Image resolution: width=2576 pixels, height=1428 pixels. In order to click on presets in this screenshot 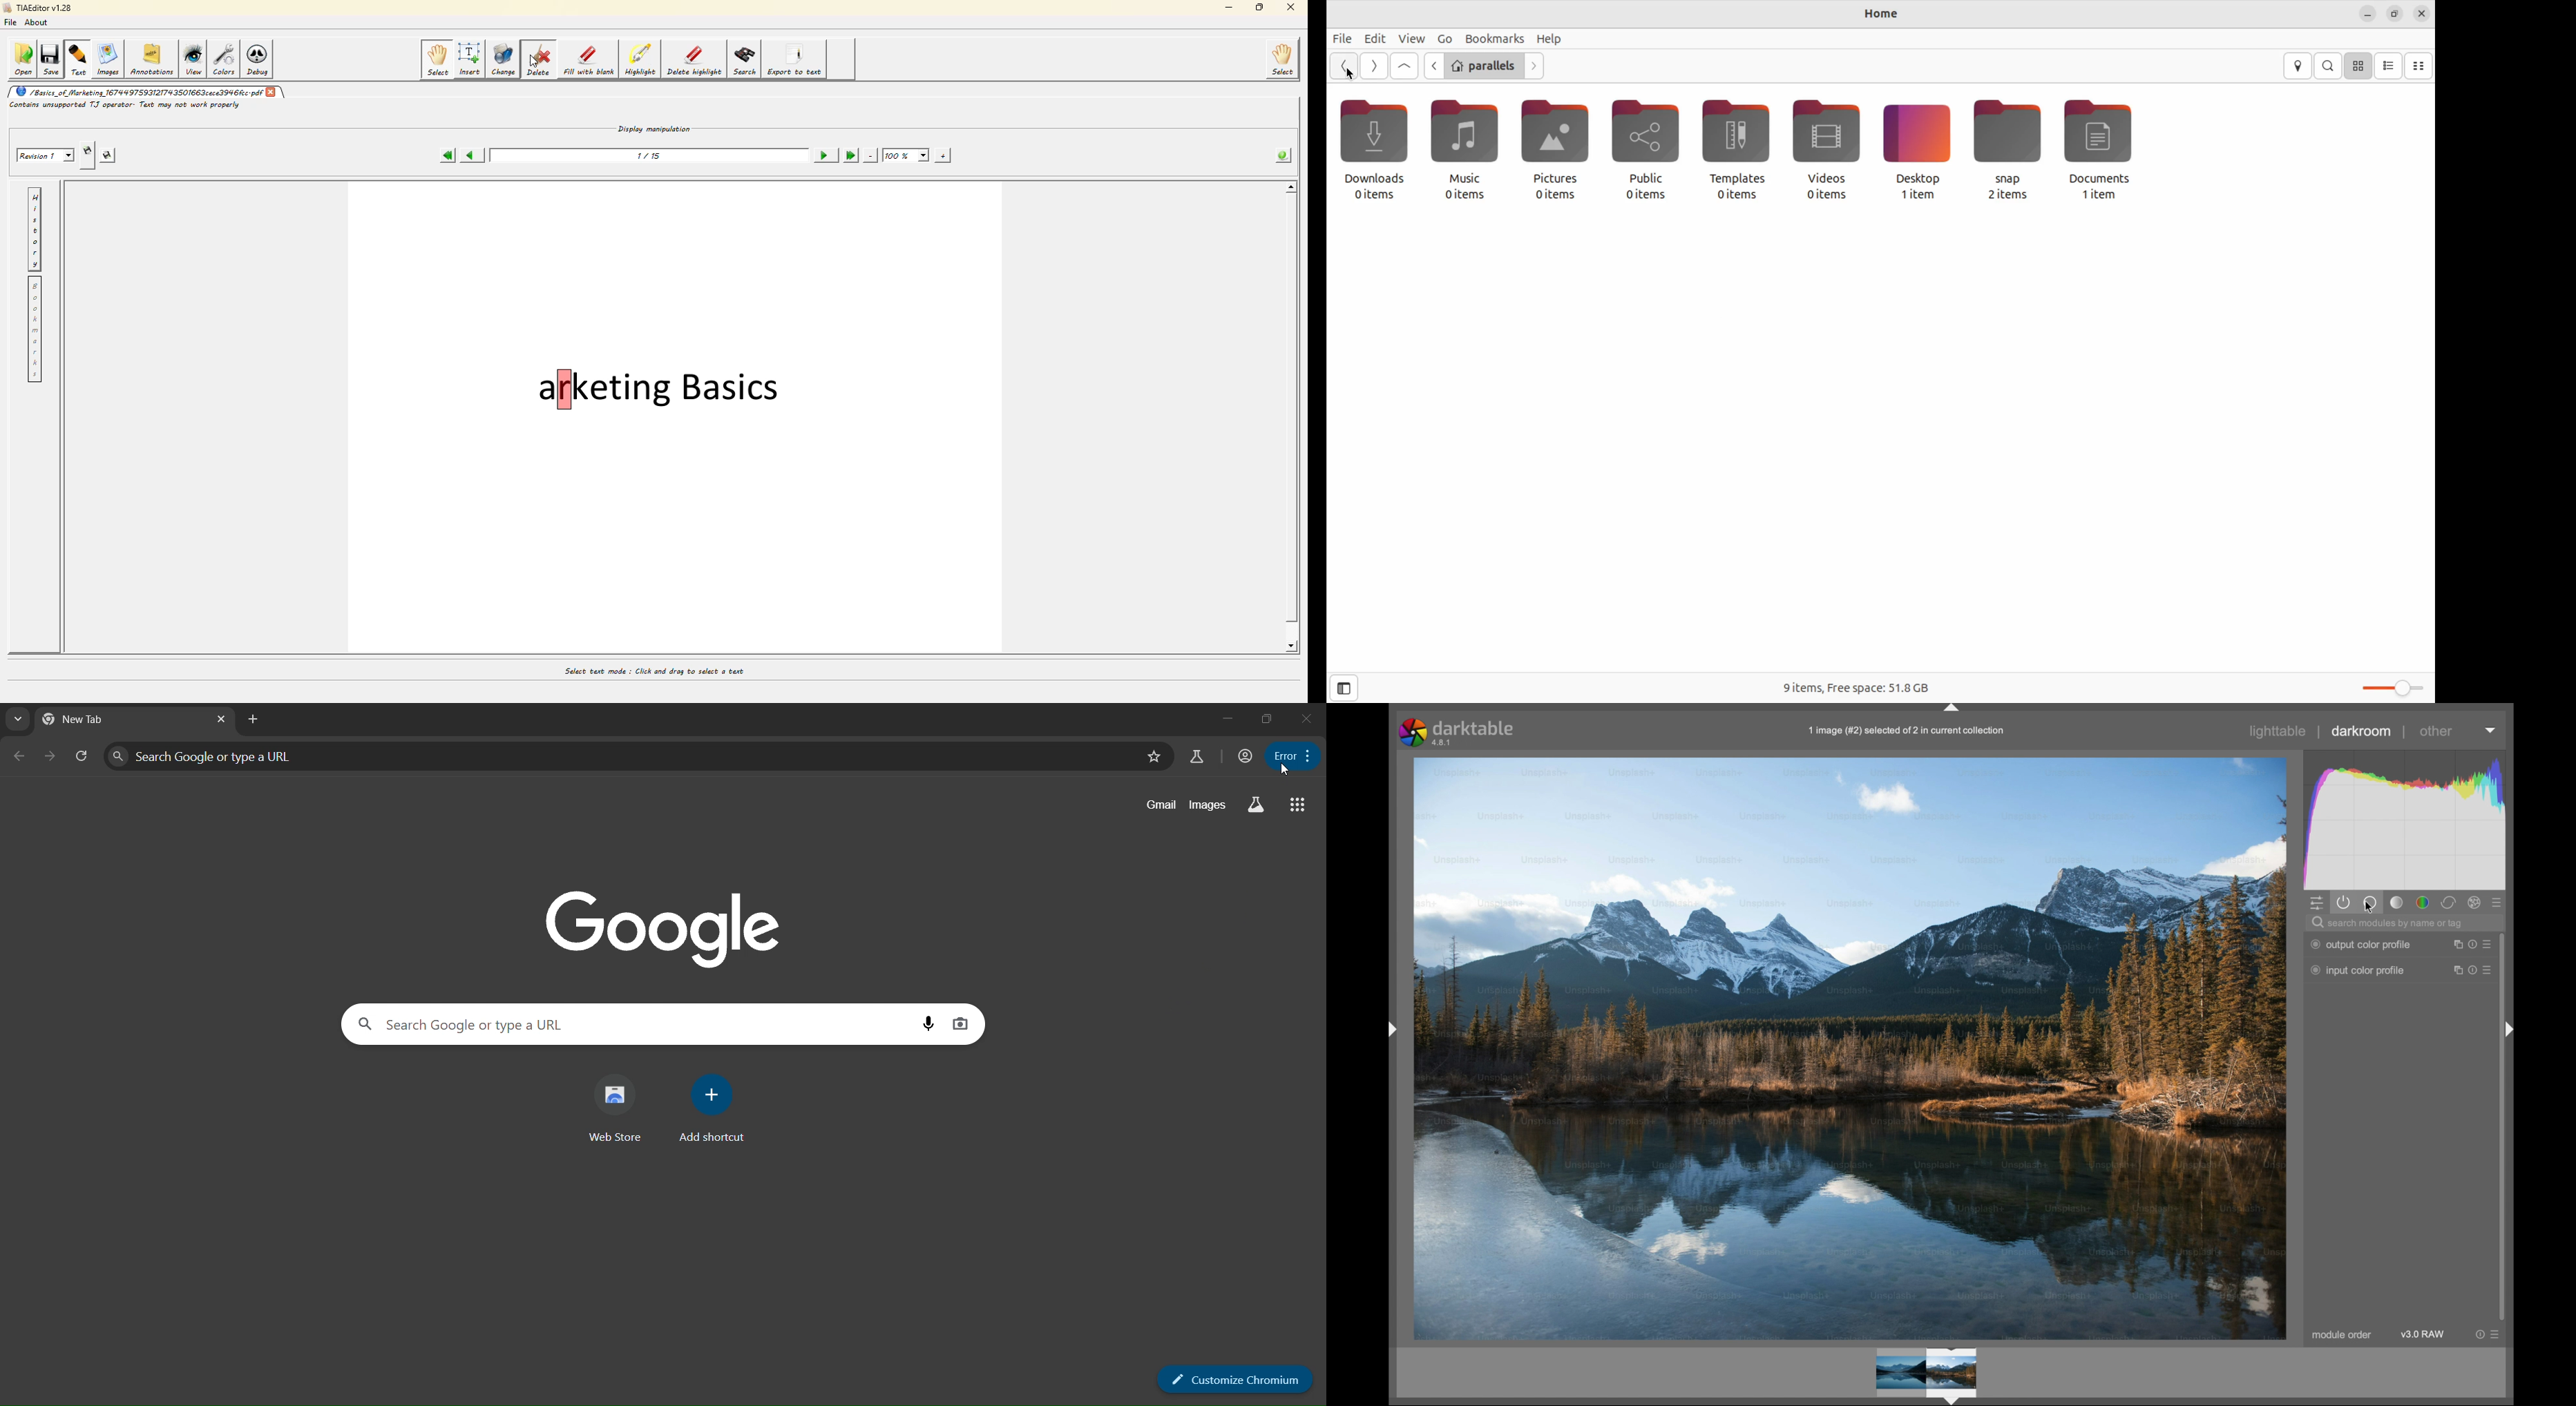, I will do `click(2497, 1335)`.